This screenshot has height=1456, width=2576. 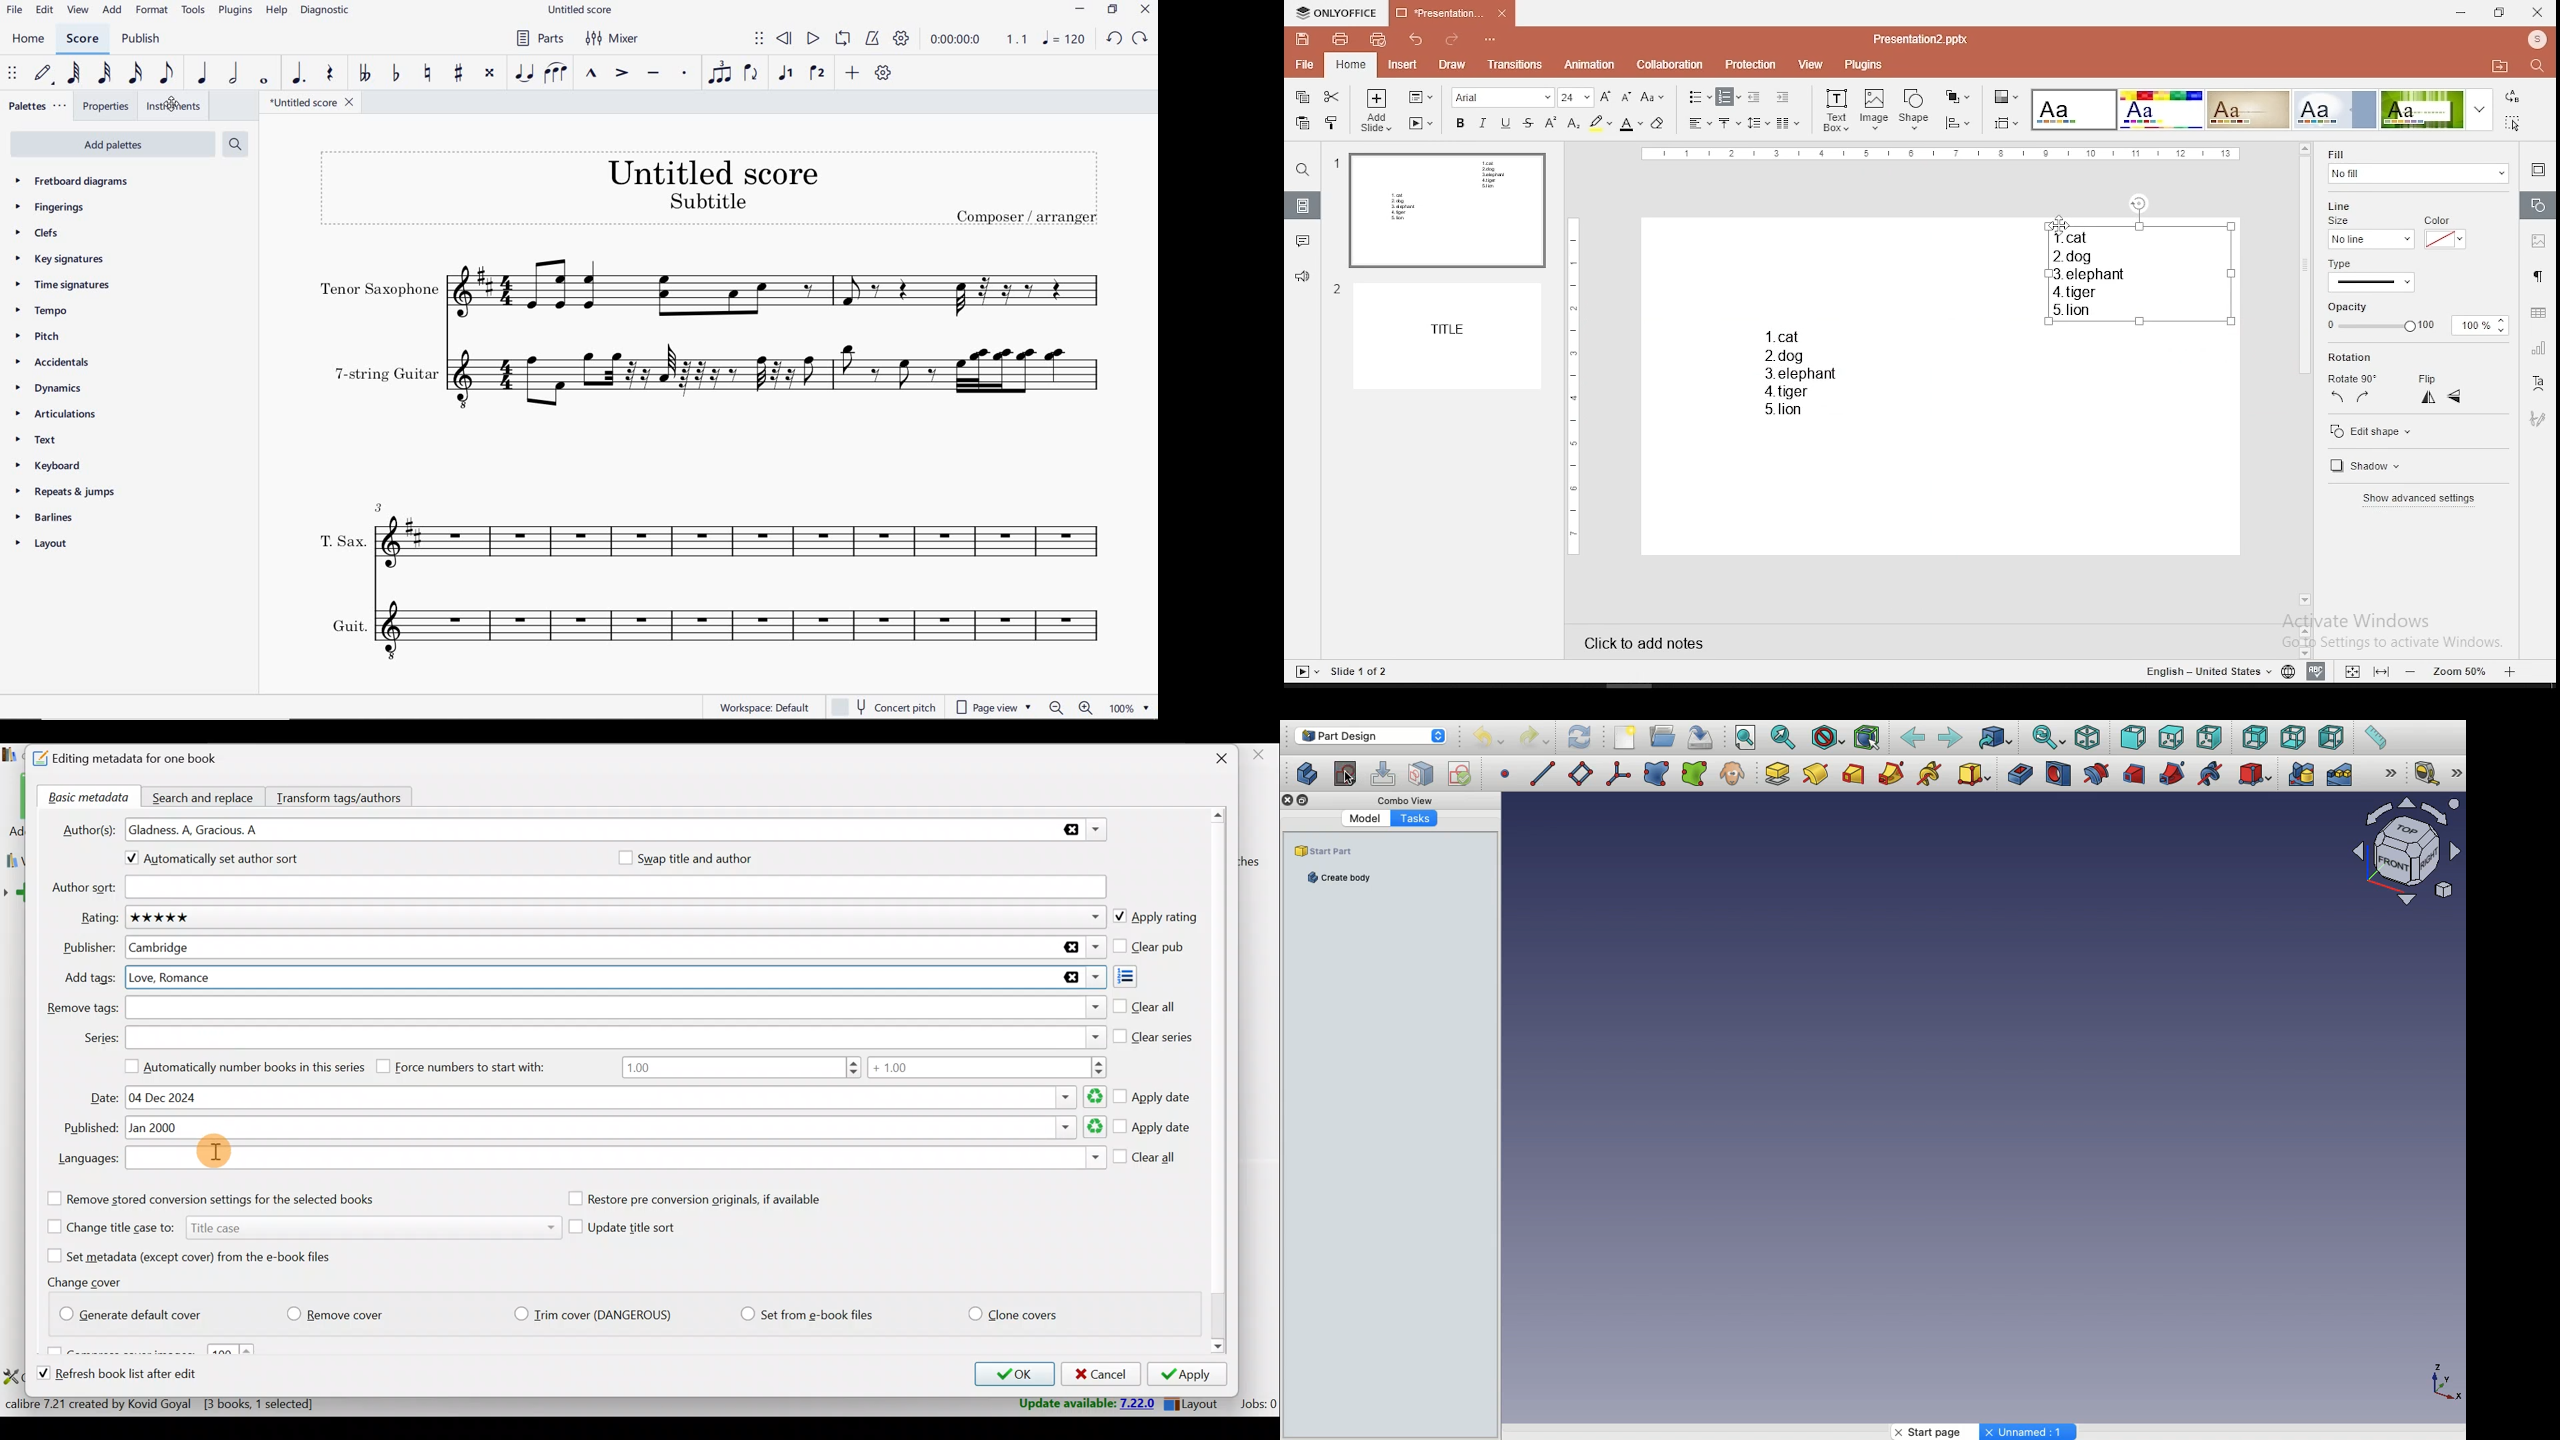 I want to click on start slideshow, so click(x=1421, y=123).